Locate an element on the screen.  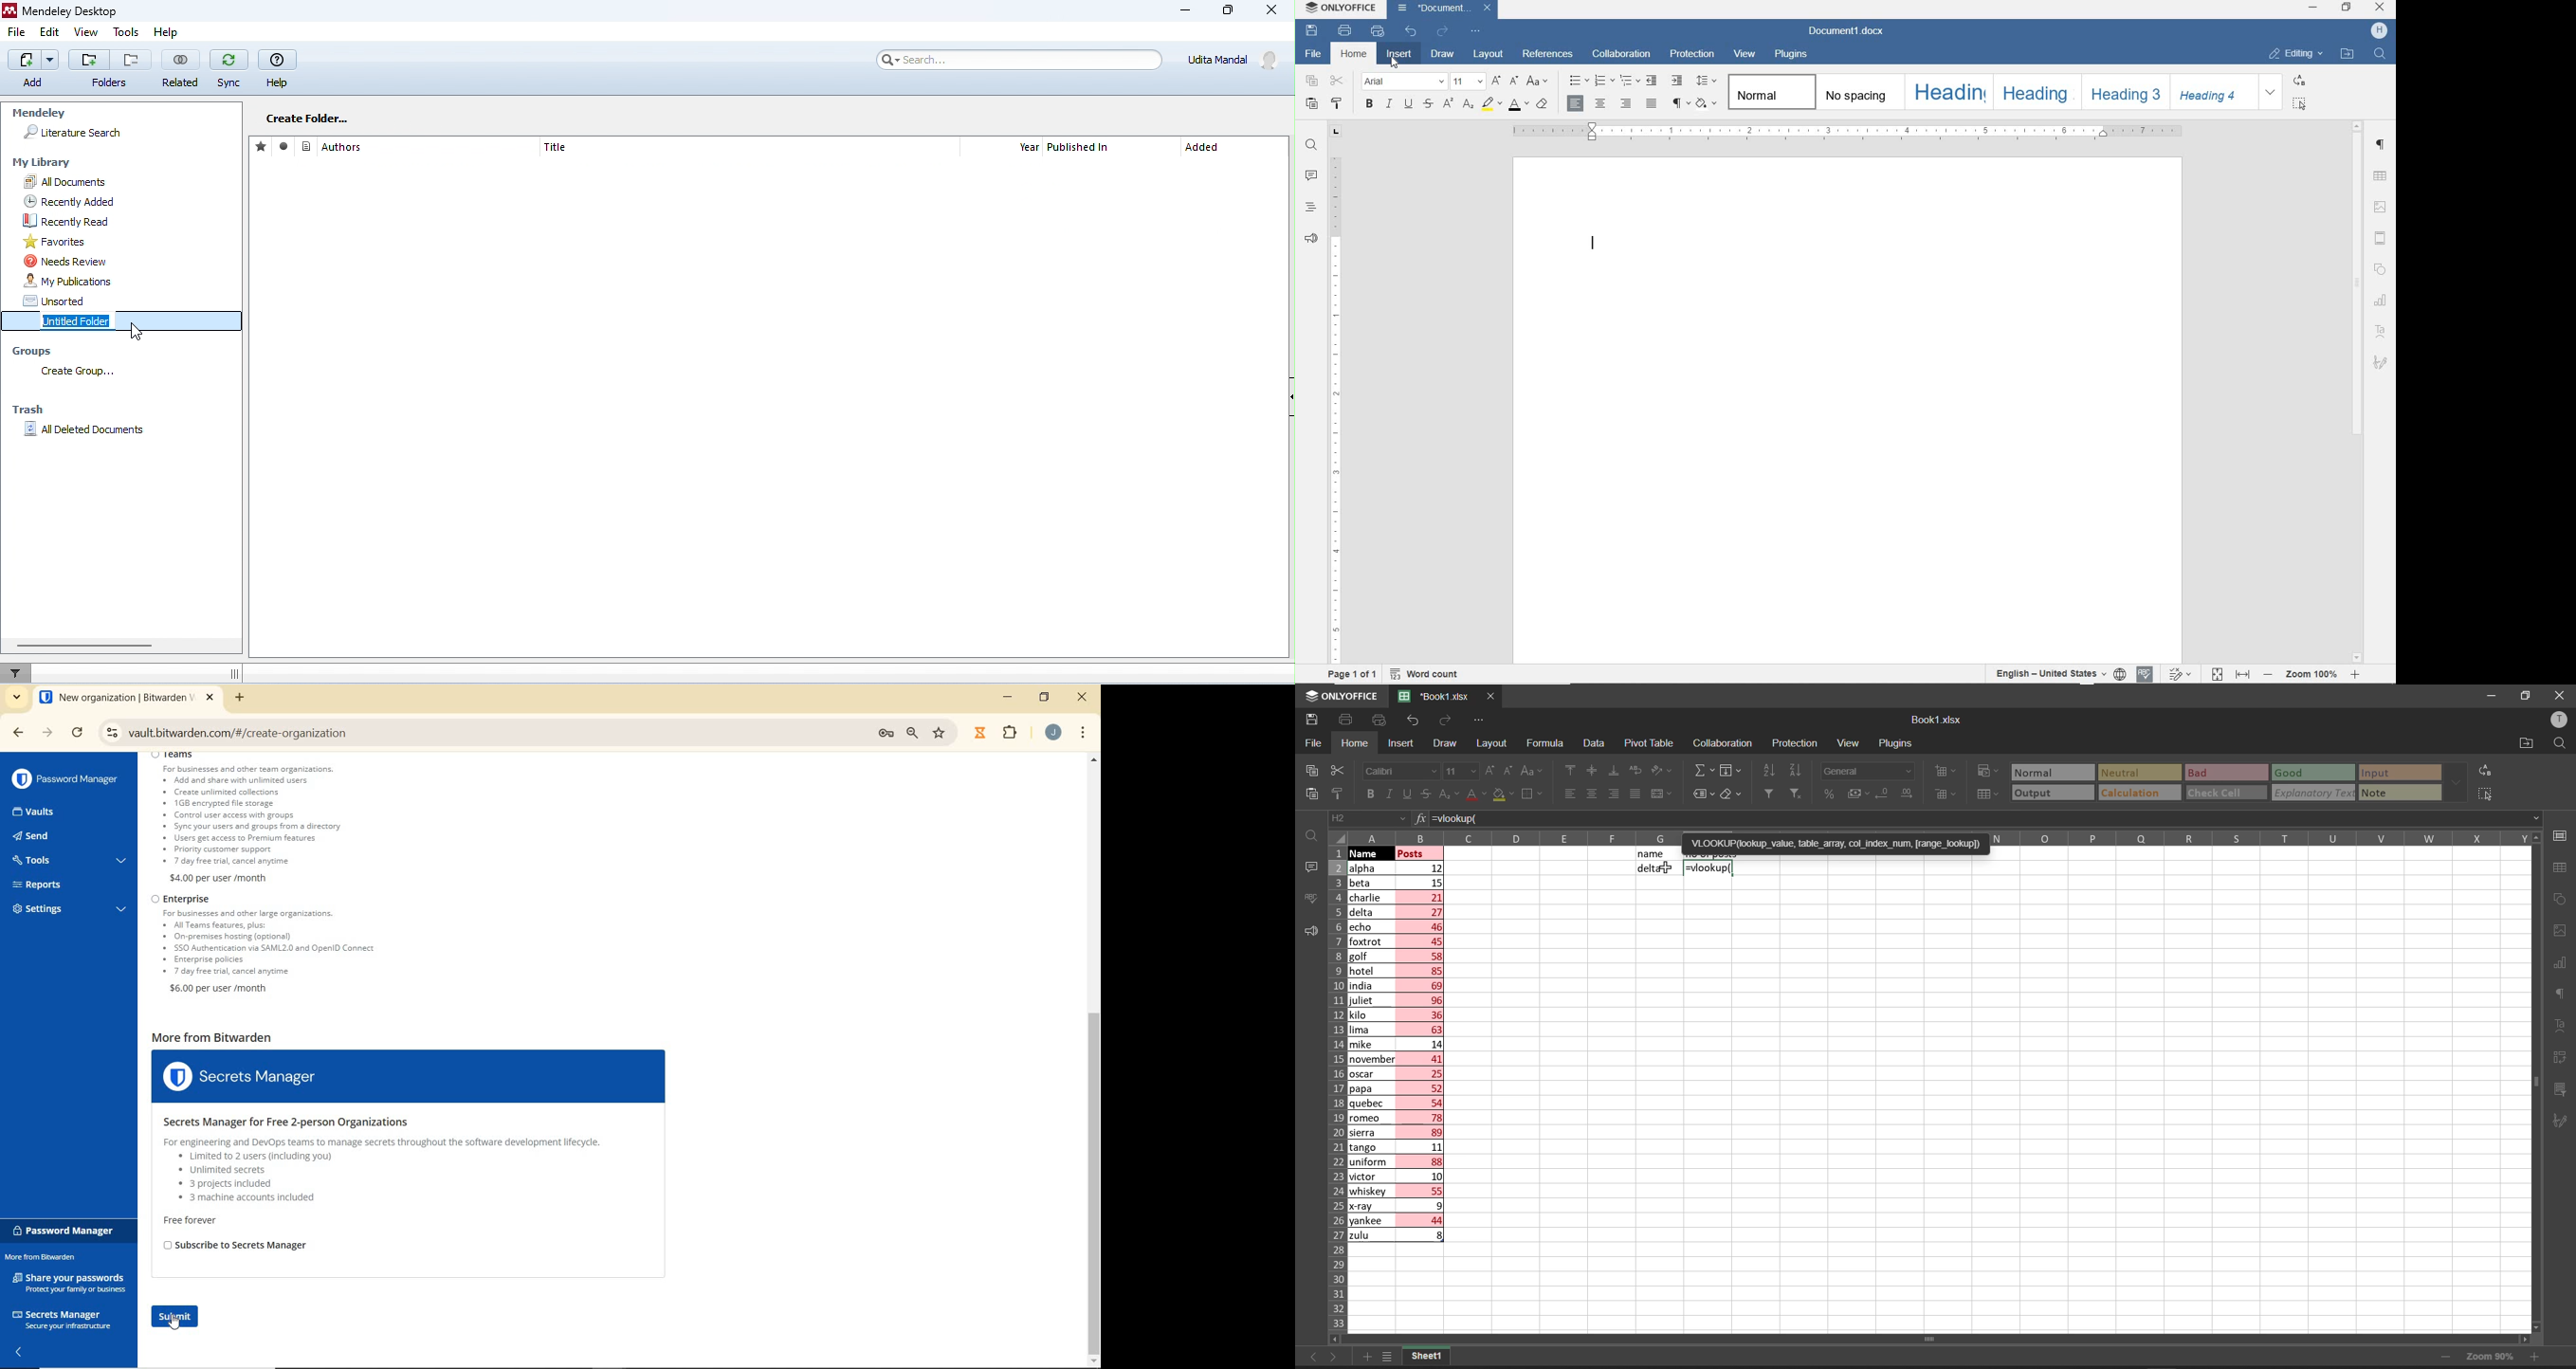
ruler is located at coordinates (1848, 130).